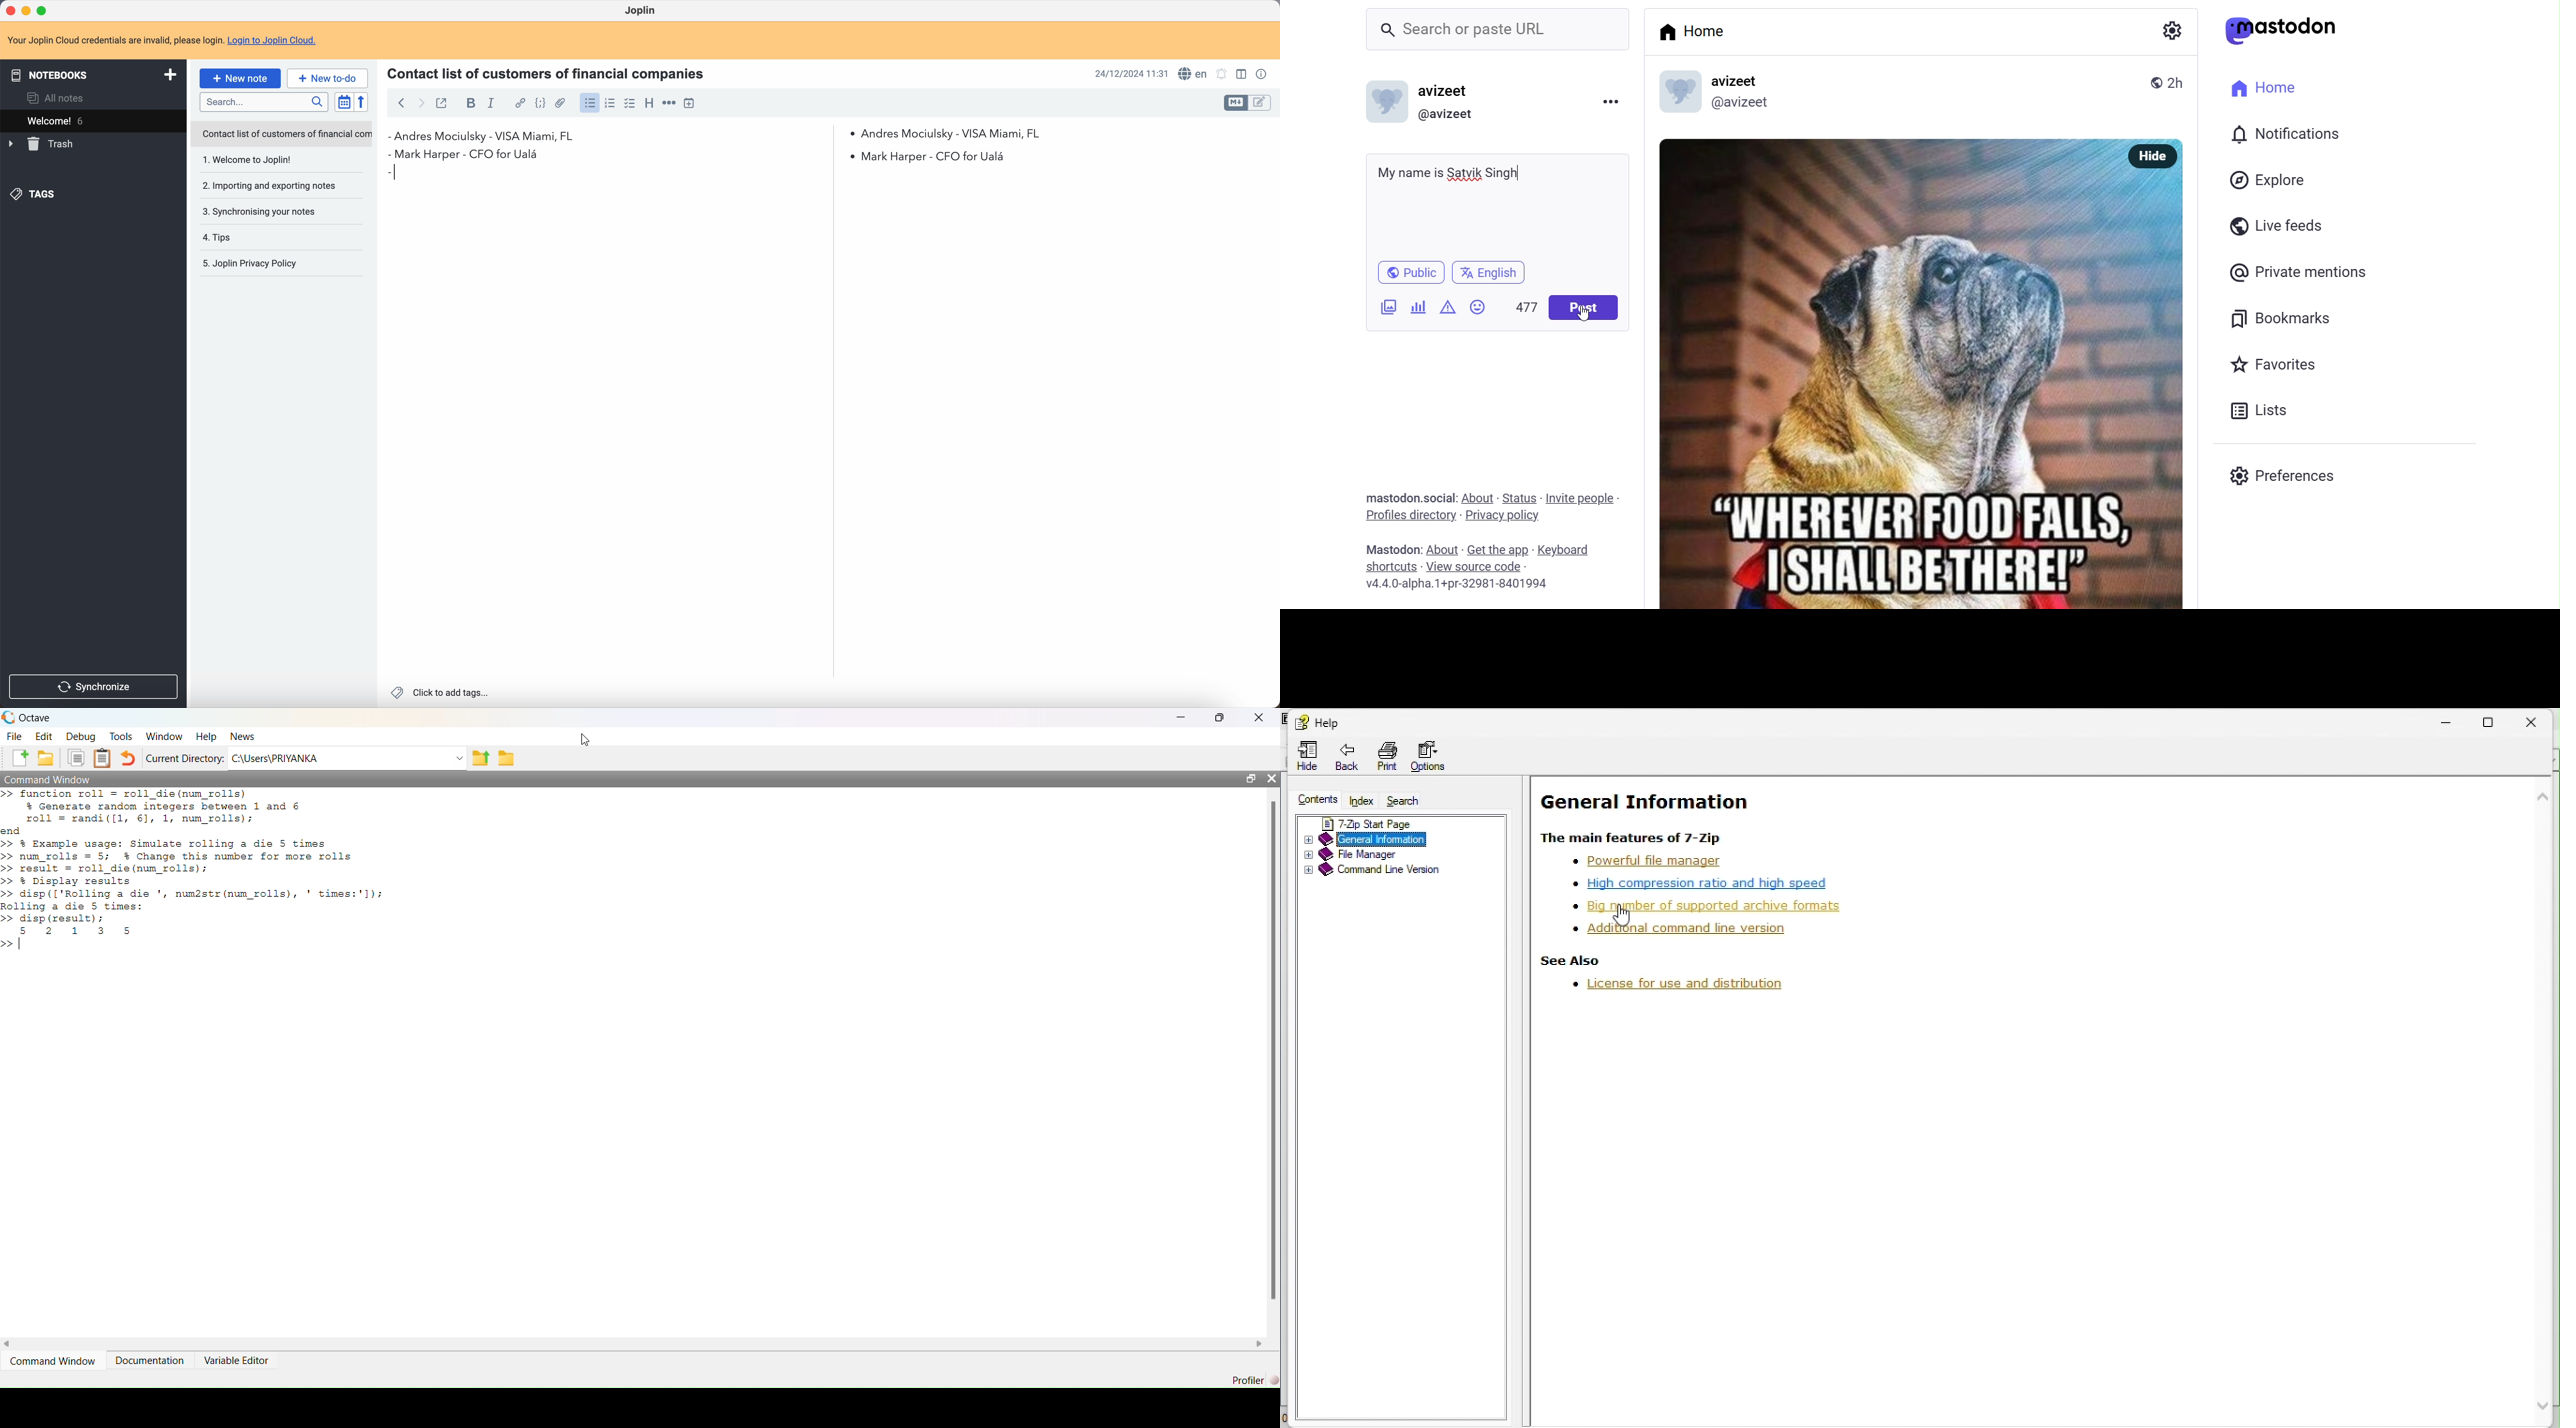  Describe the element at coordinates (1524, 306) in the screenshot. I see `500` at that location.